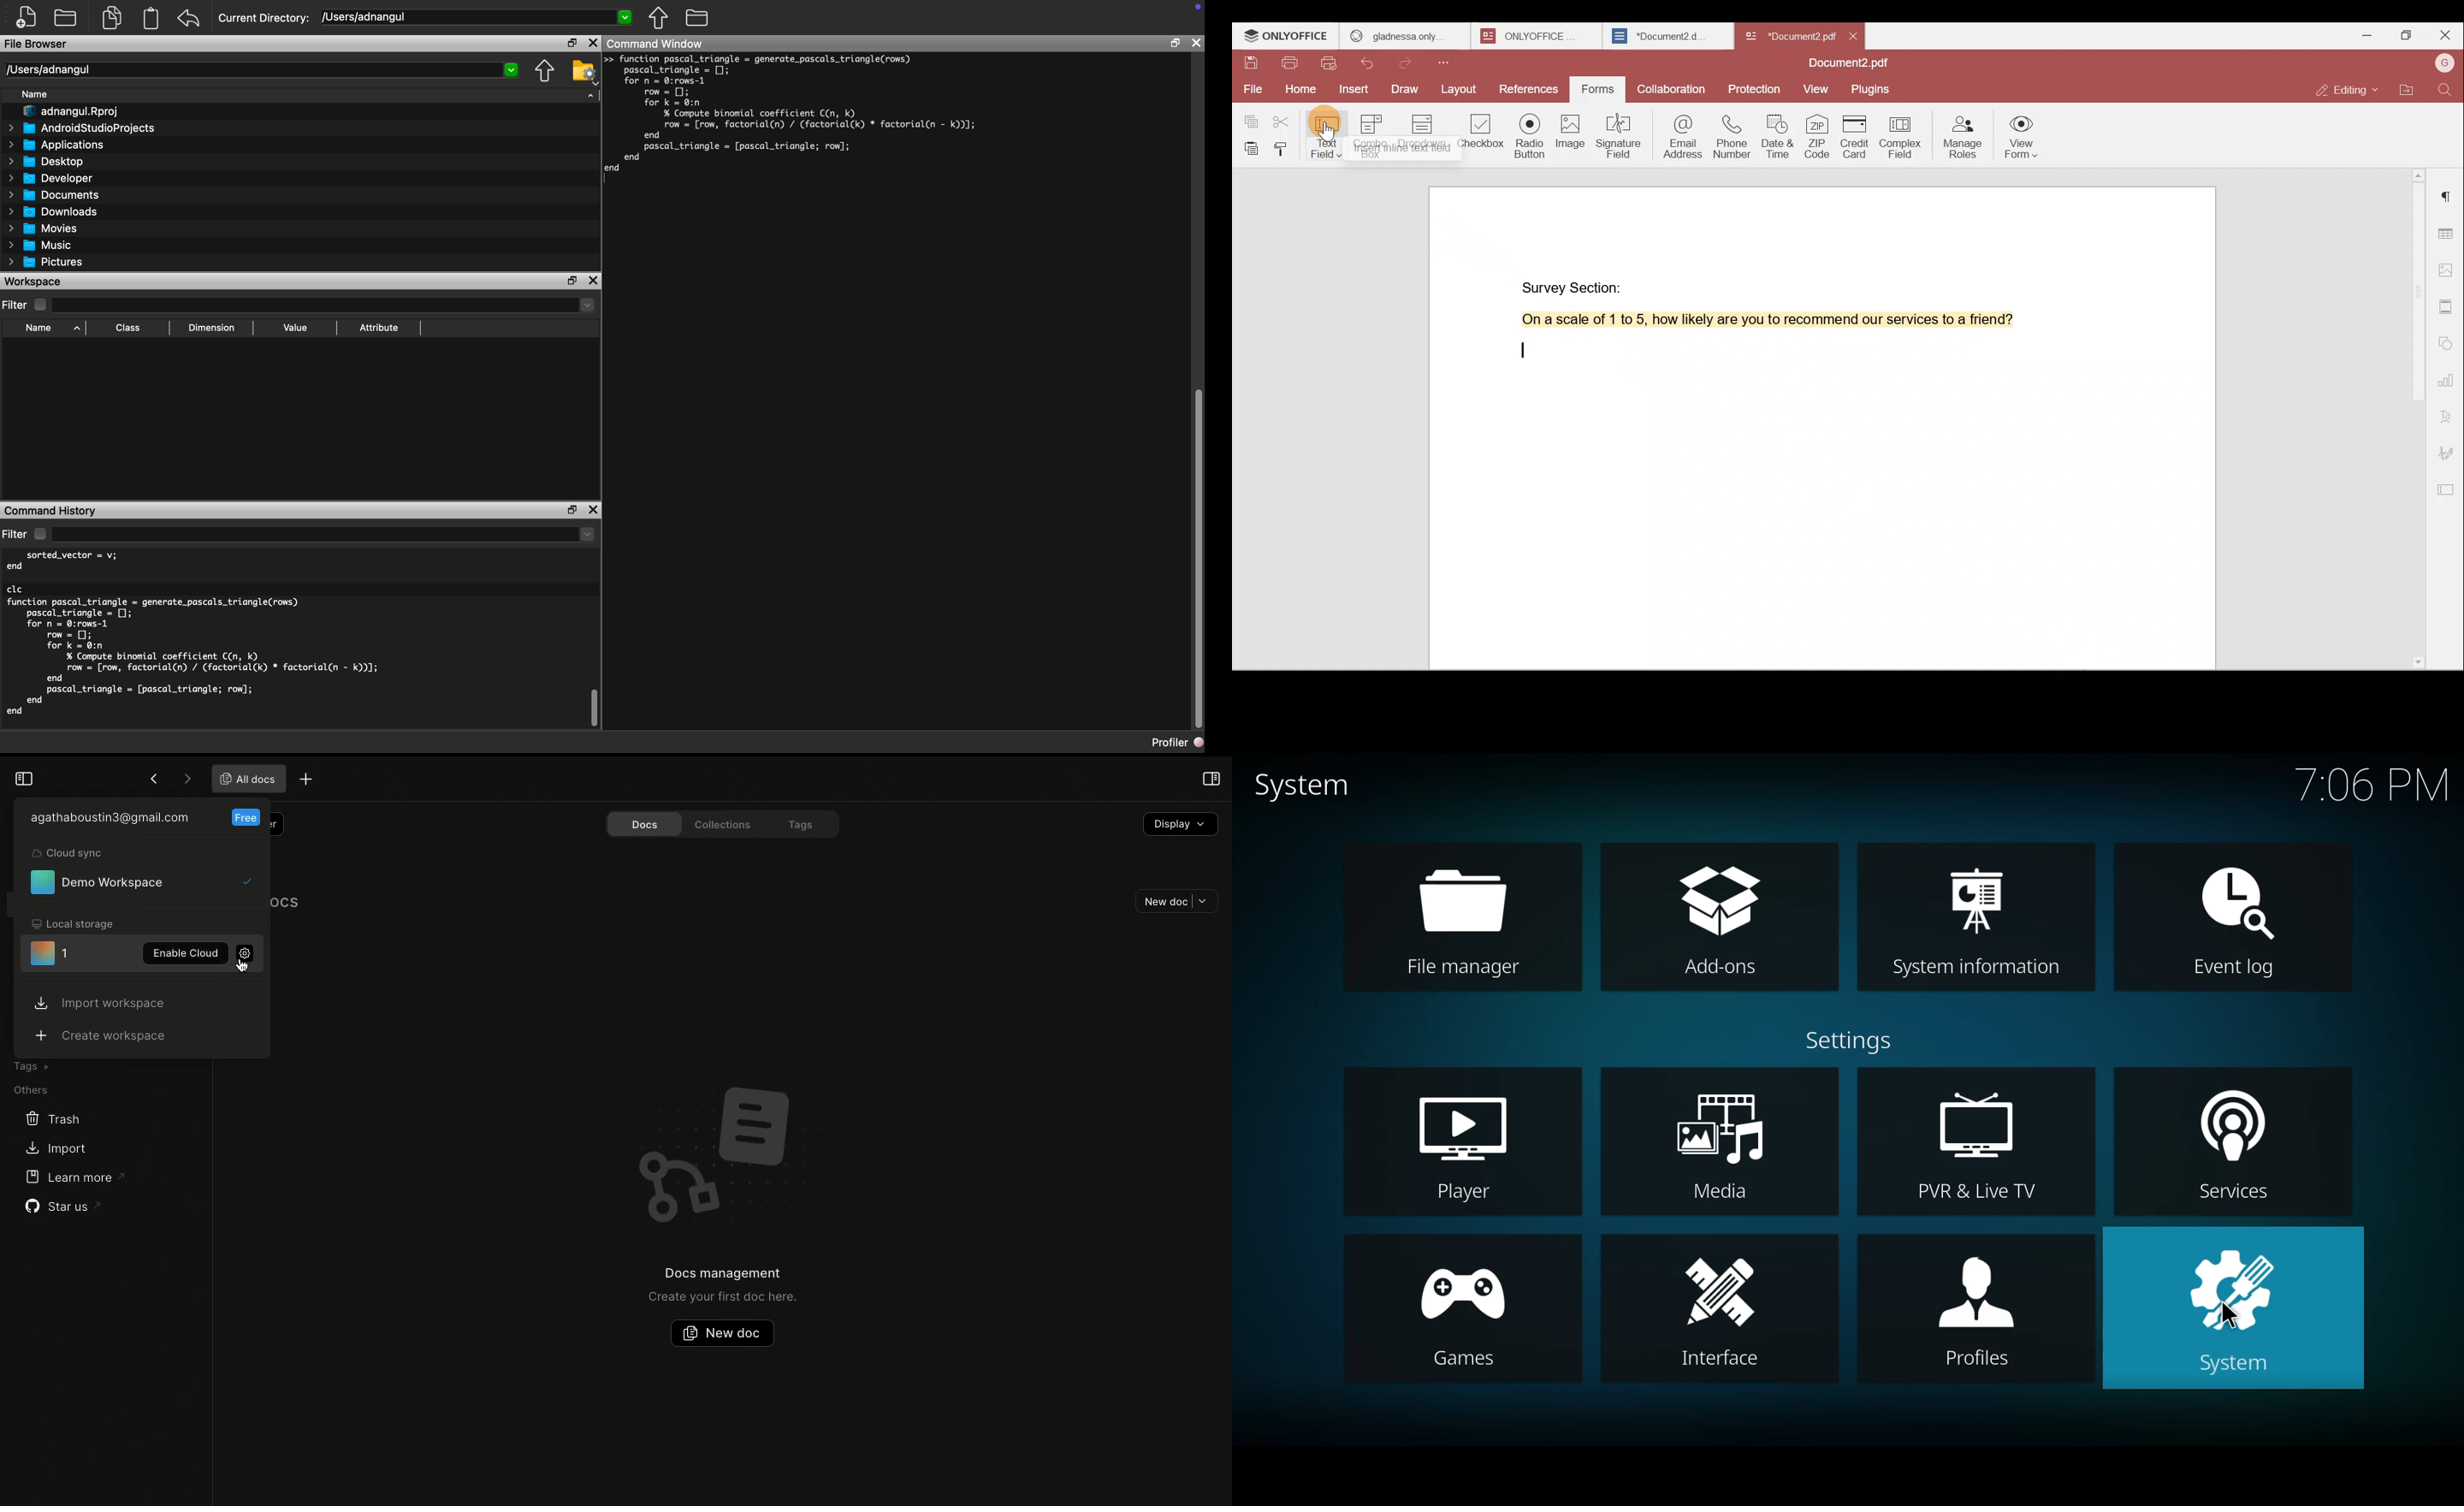  What do you see at coordinates (1424, 131) in the screenshot?
I see `Dropdown` at bounding box center [1424, 131].